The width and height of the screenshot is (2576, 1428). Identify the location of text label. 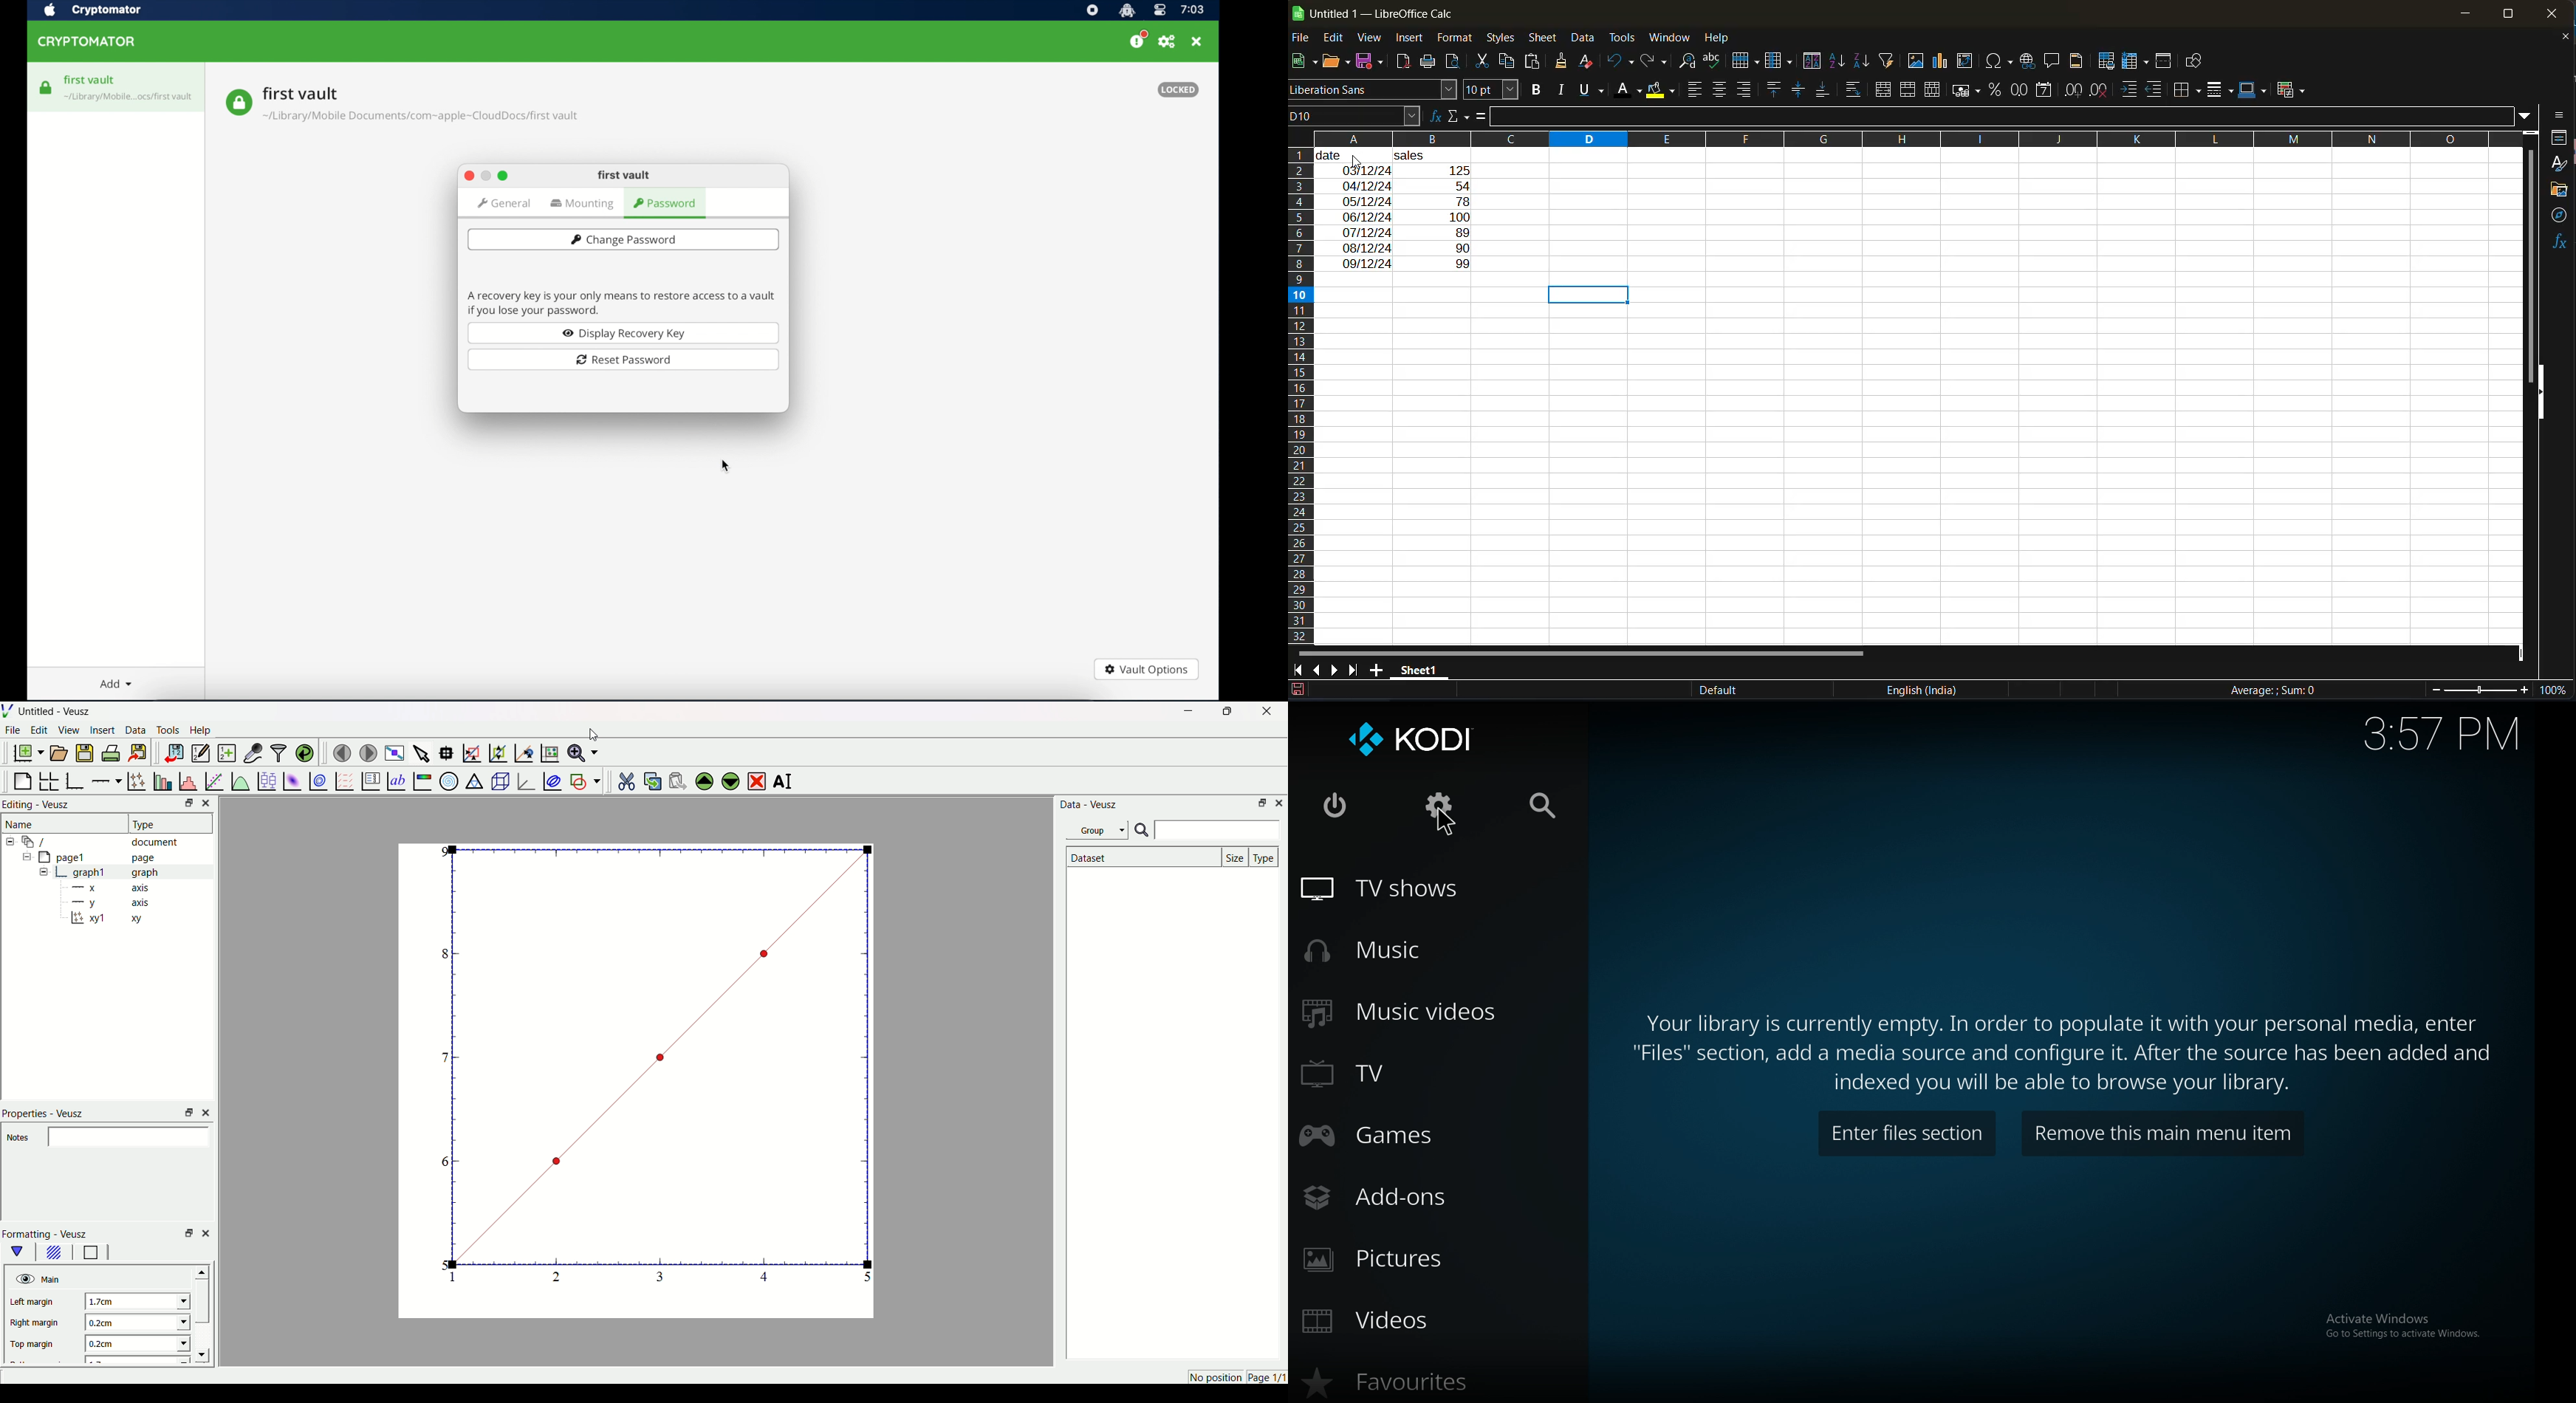
(395, 780).